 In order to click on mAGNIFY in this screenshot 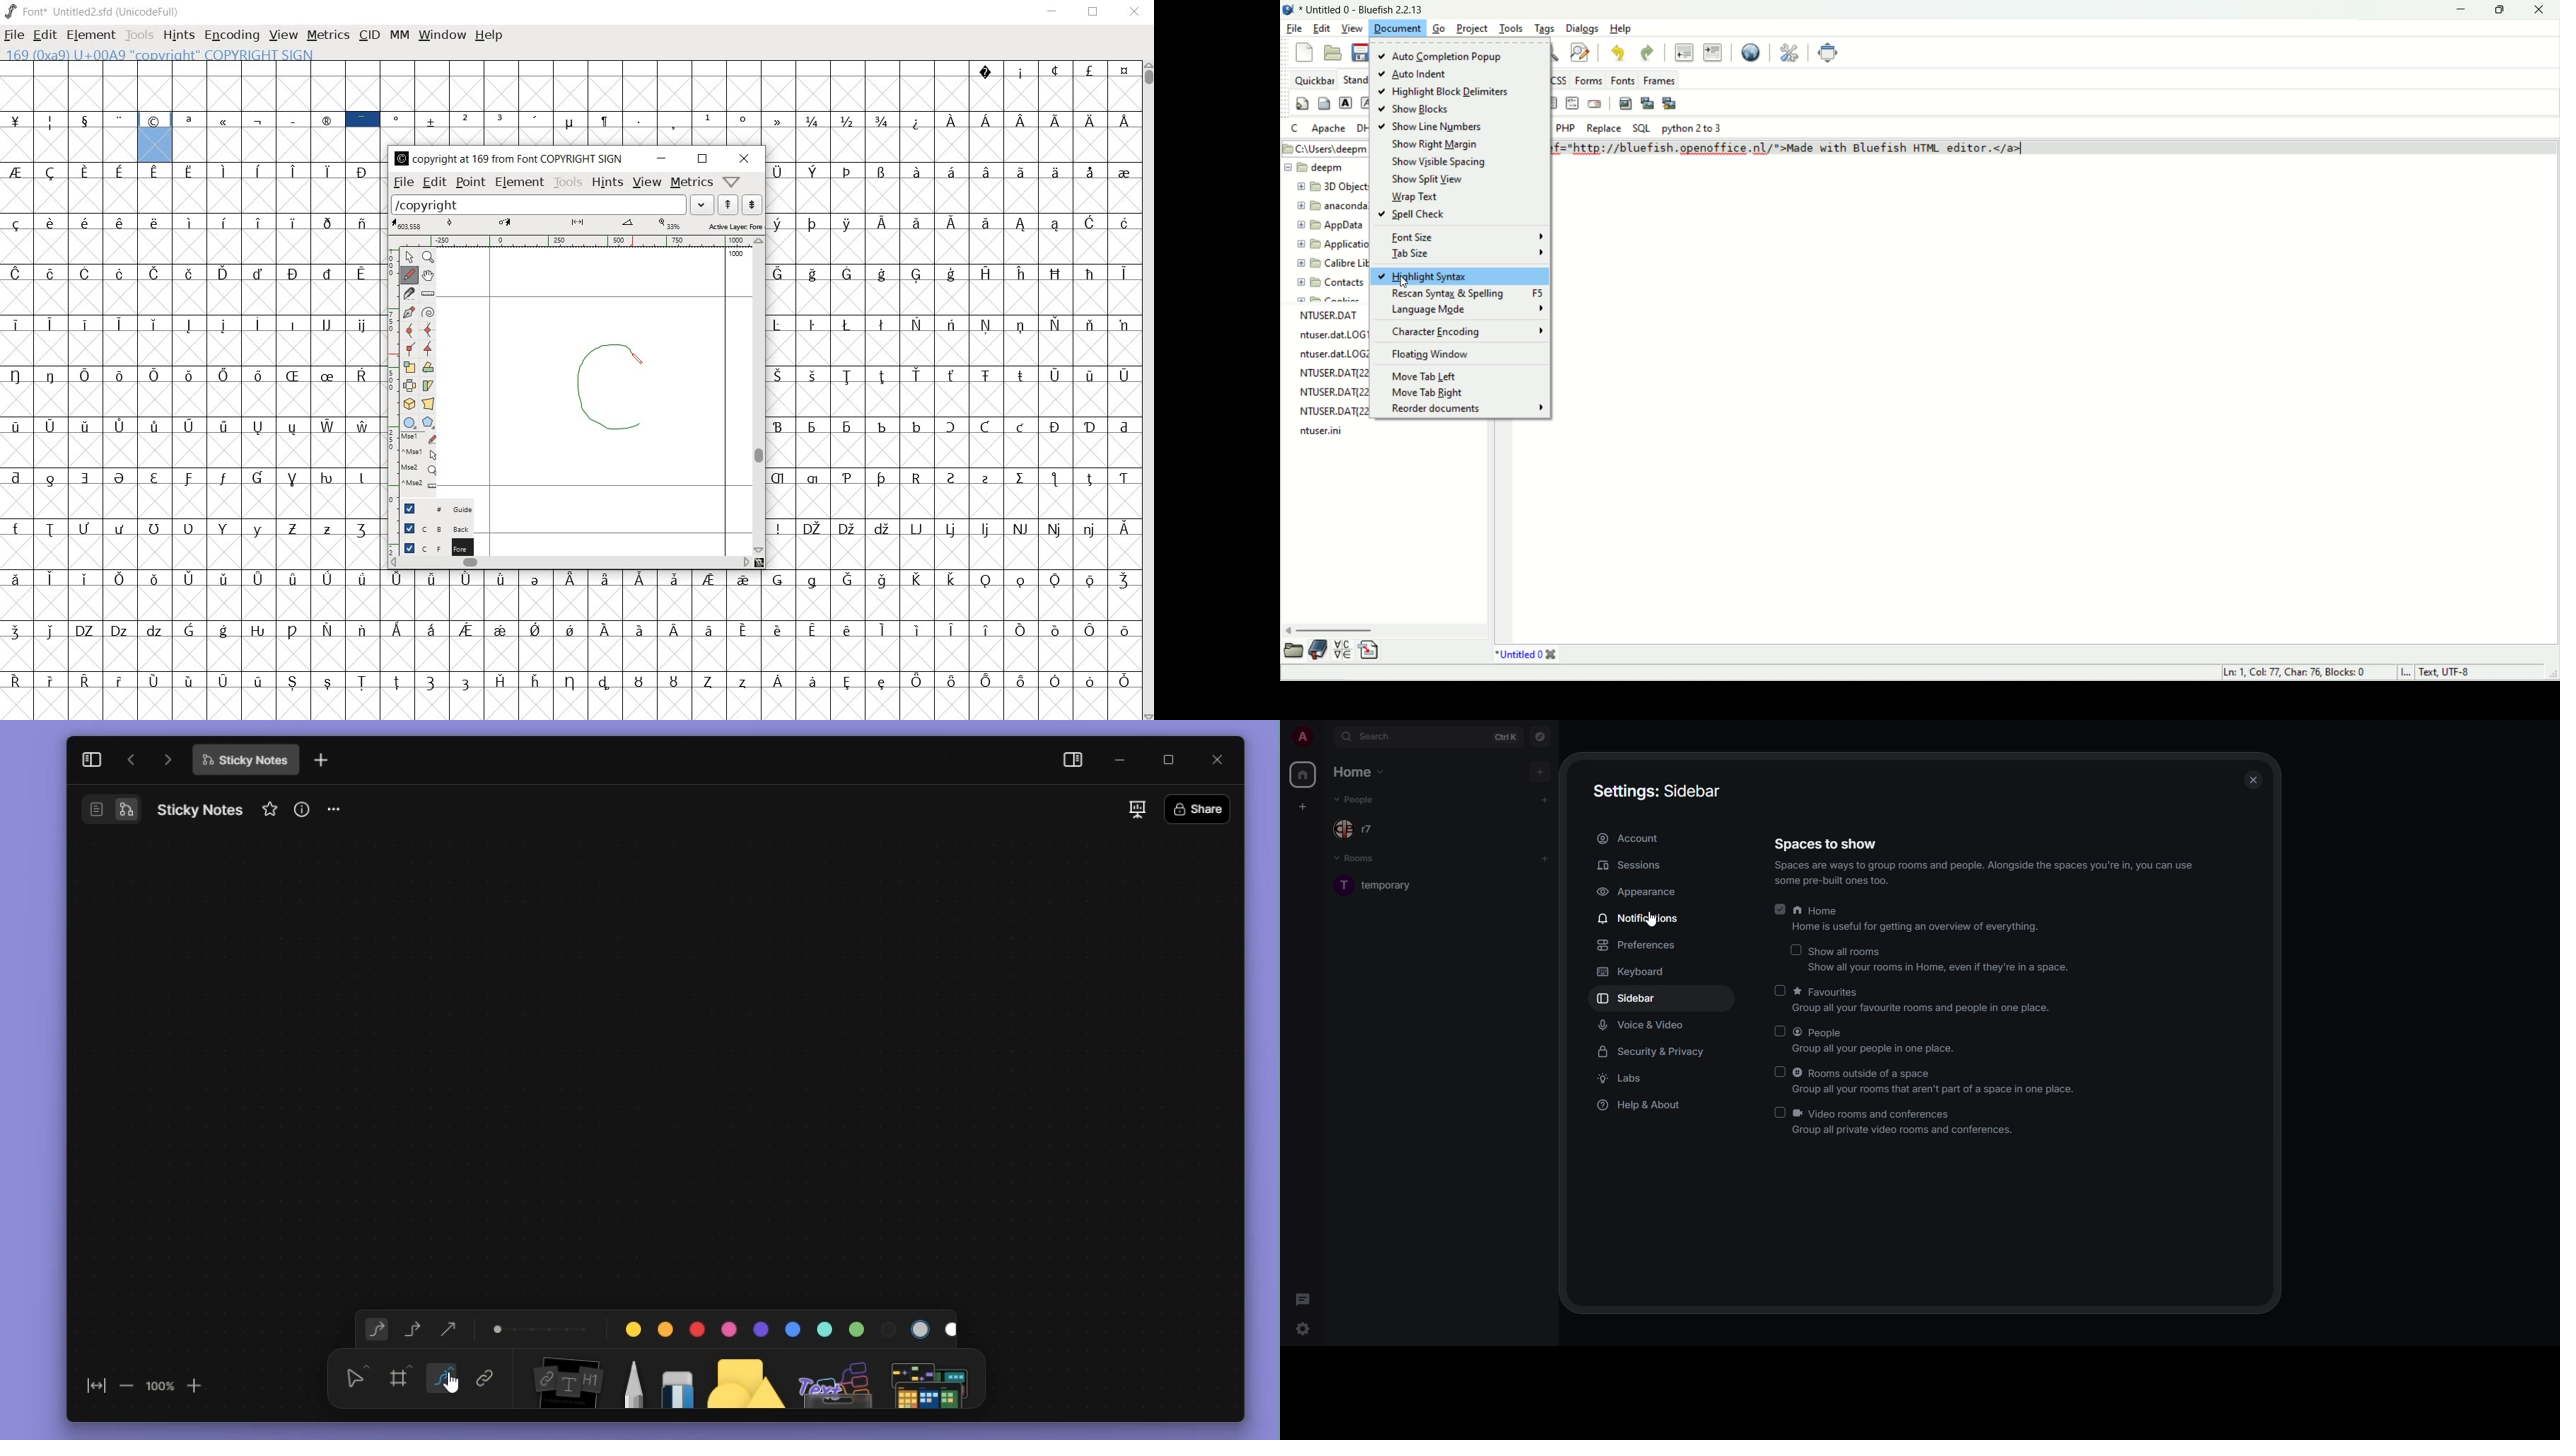, I will do `click(428, 257)`.